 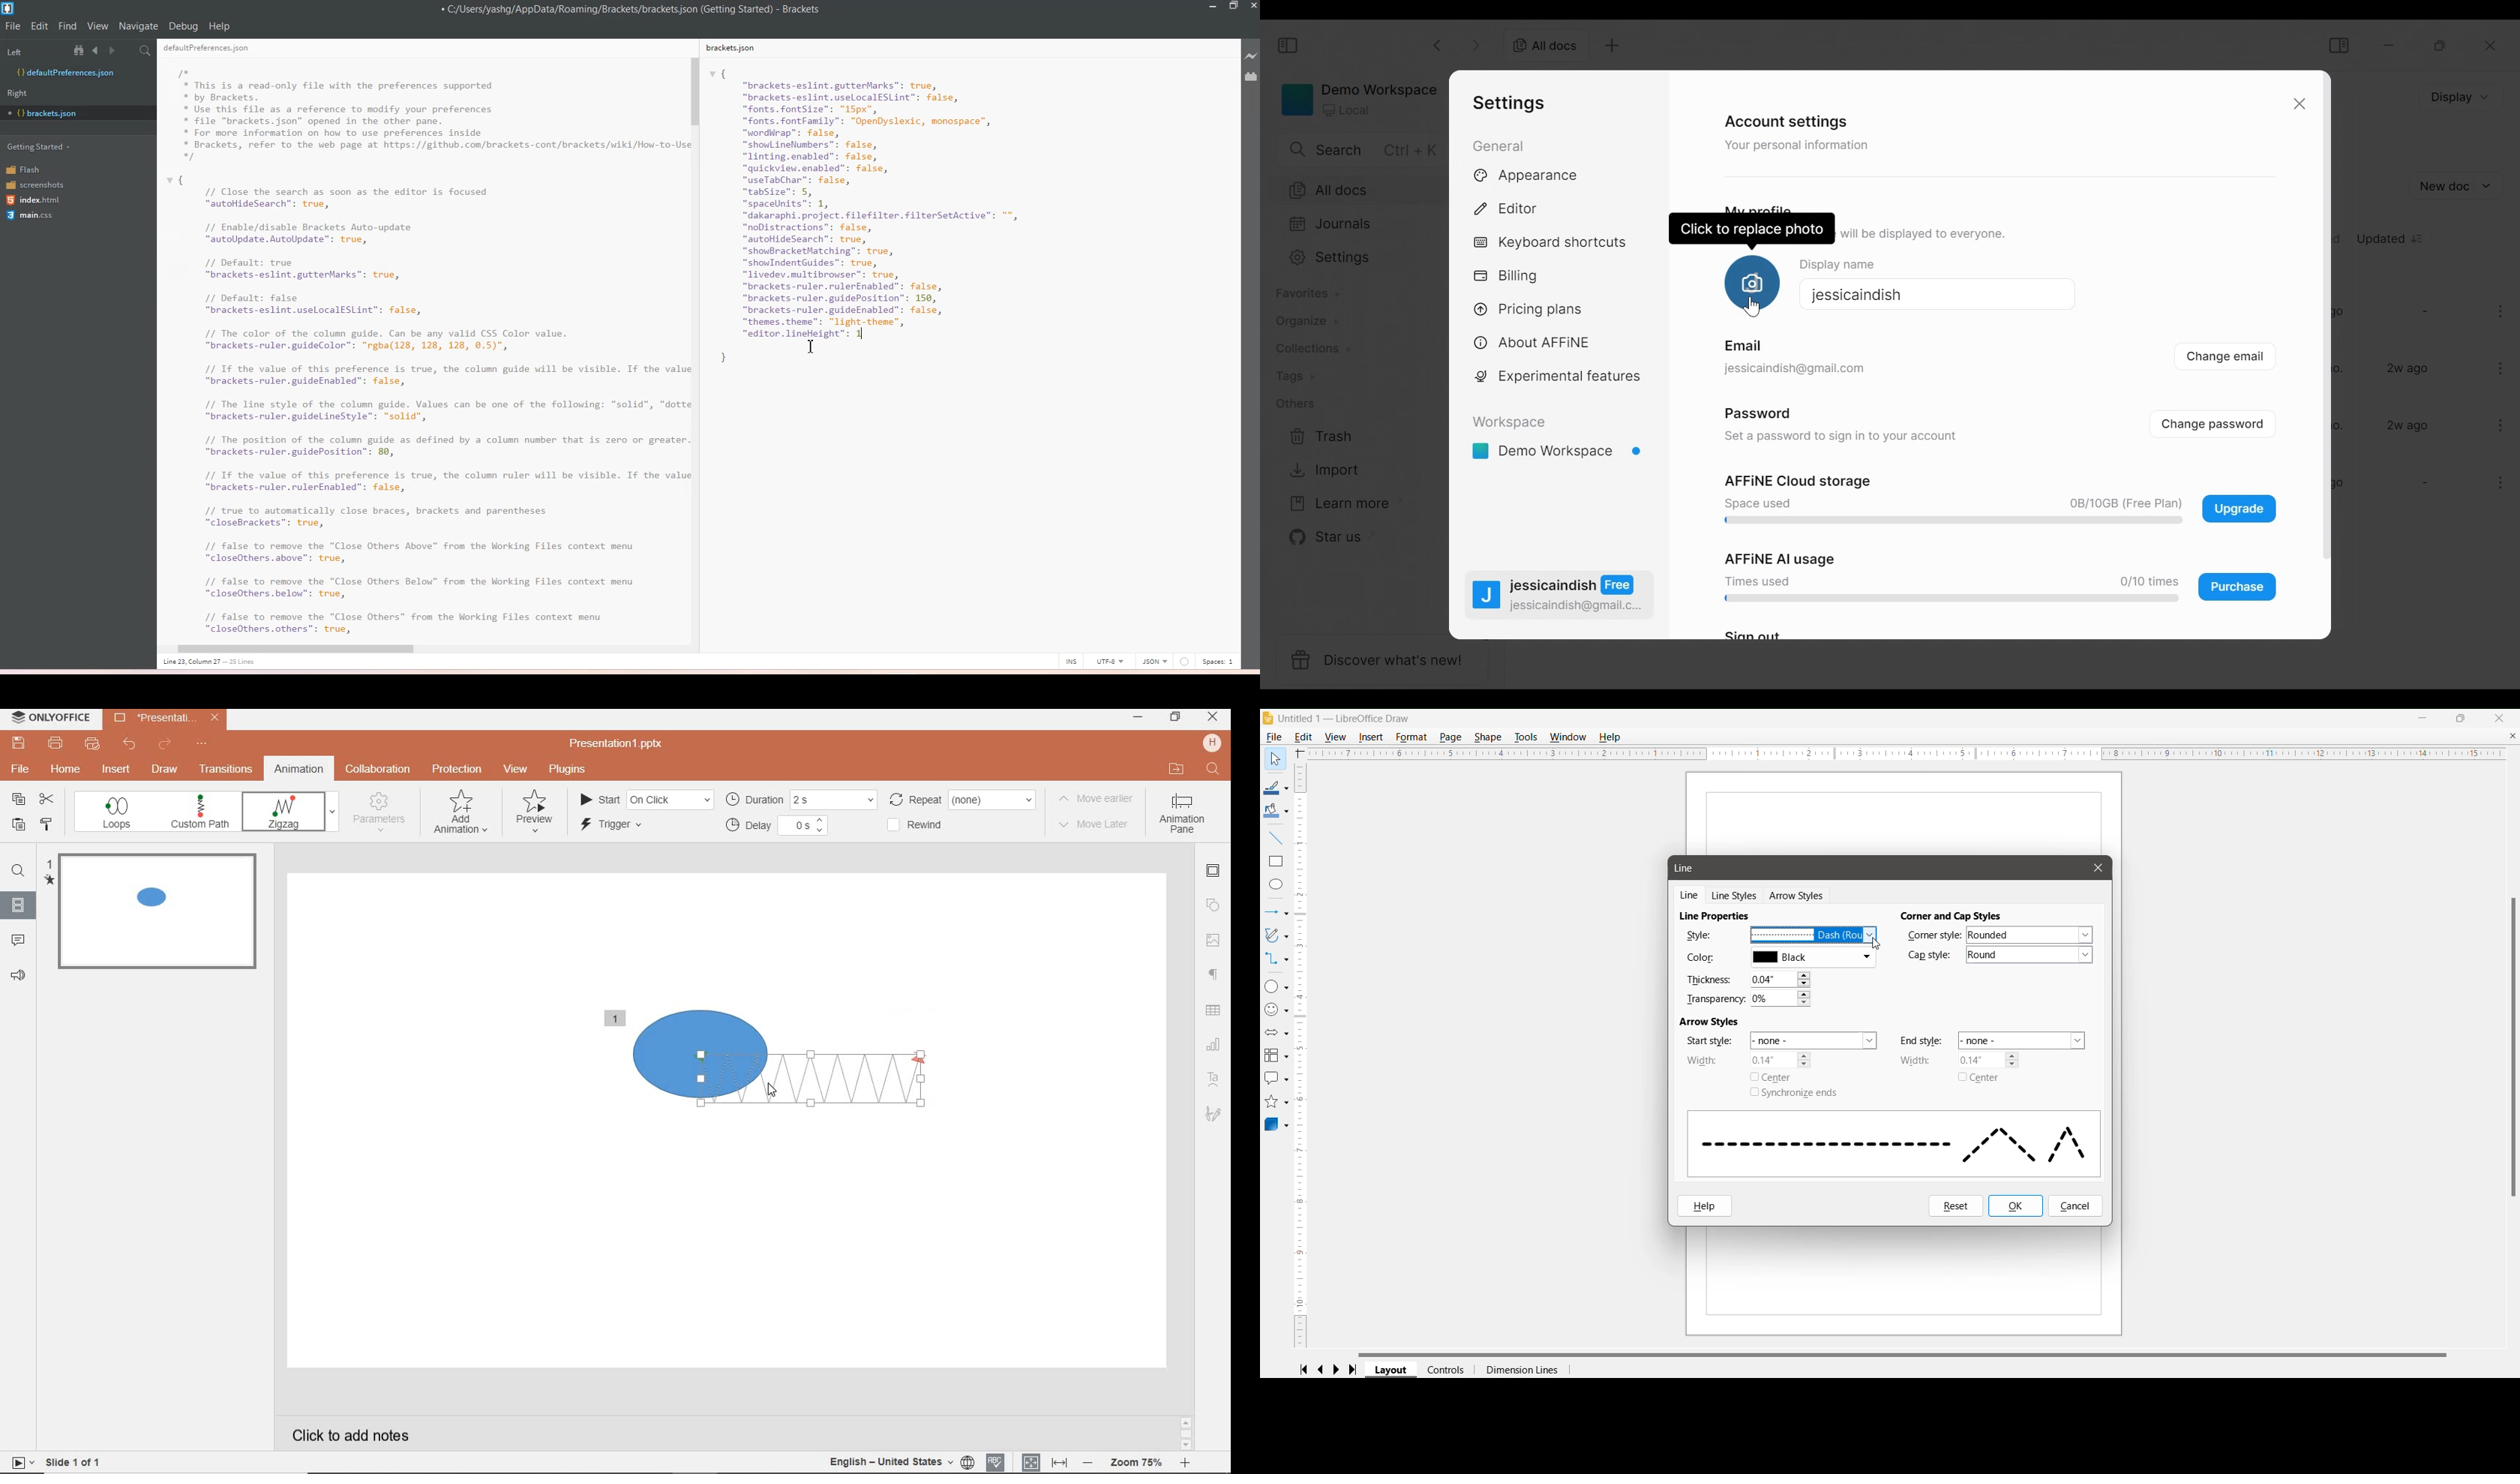 What do you see at coordinates (961, 798) in the screenshot?
I see `rewind` at bounding box center [961, 798].